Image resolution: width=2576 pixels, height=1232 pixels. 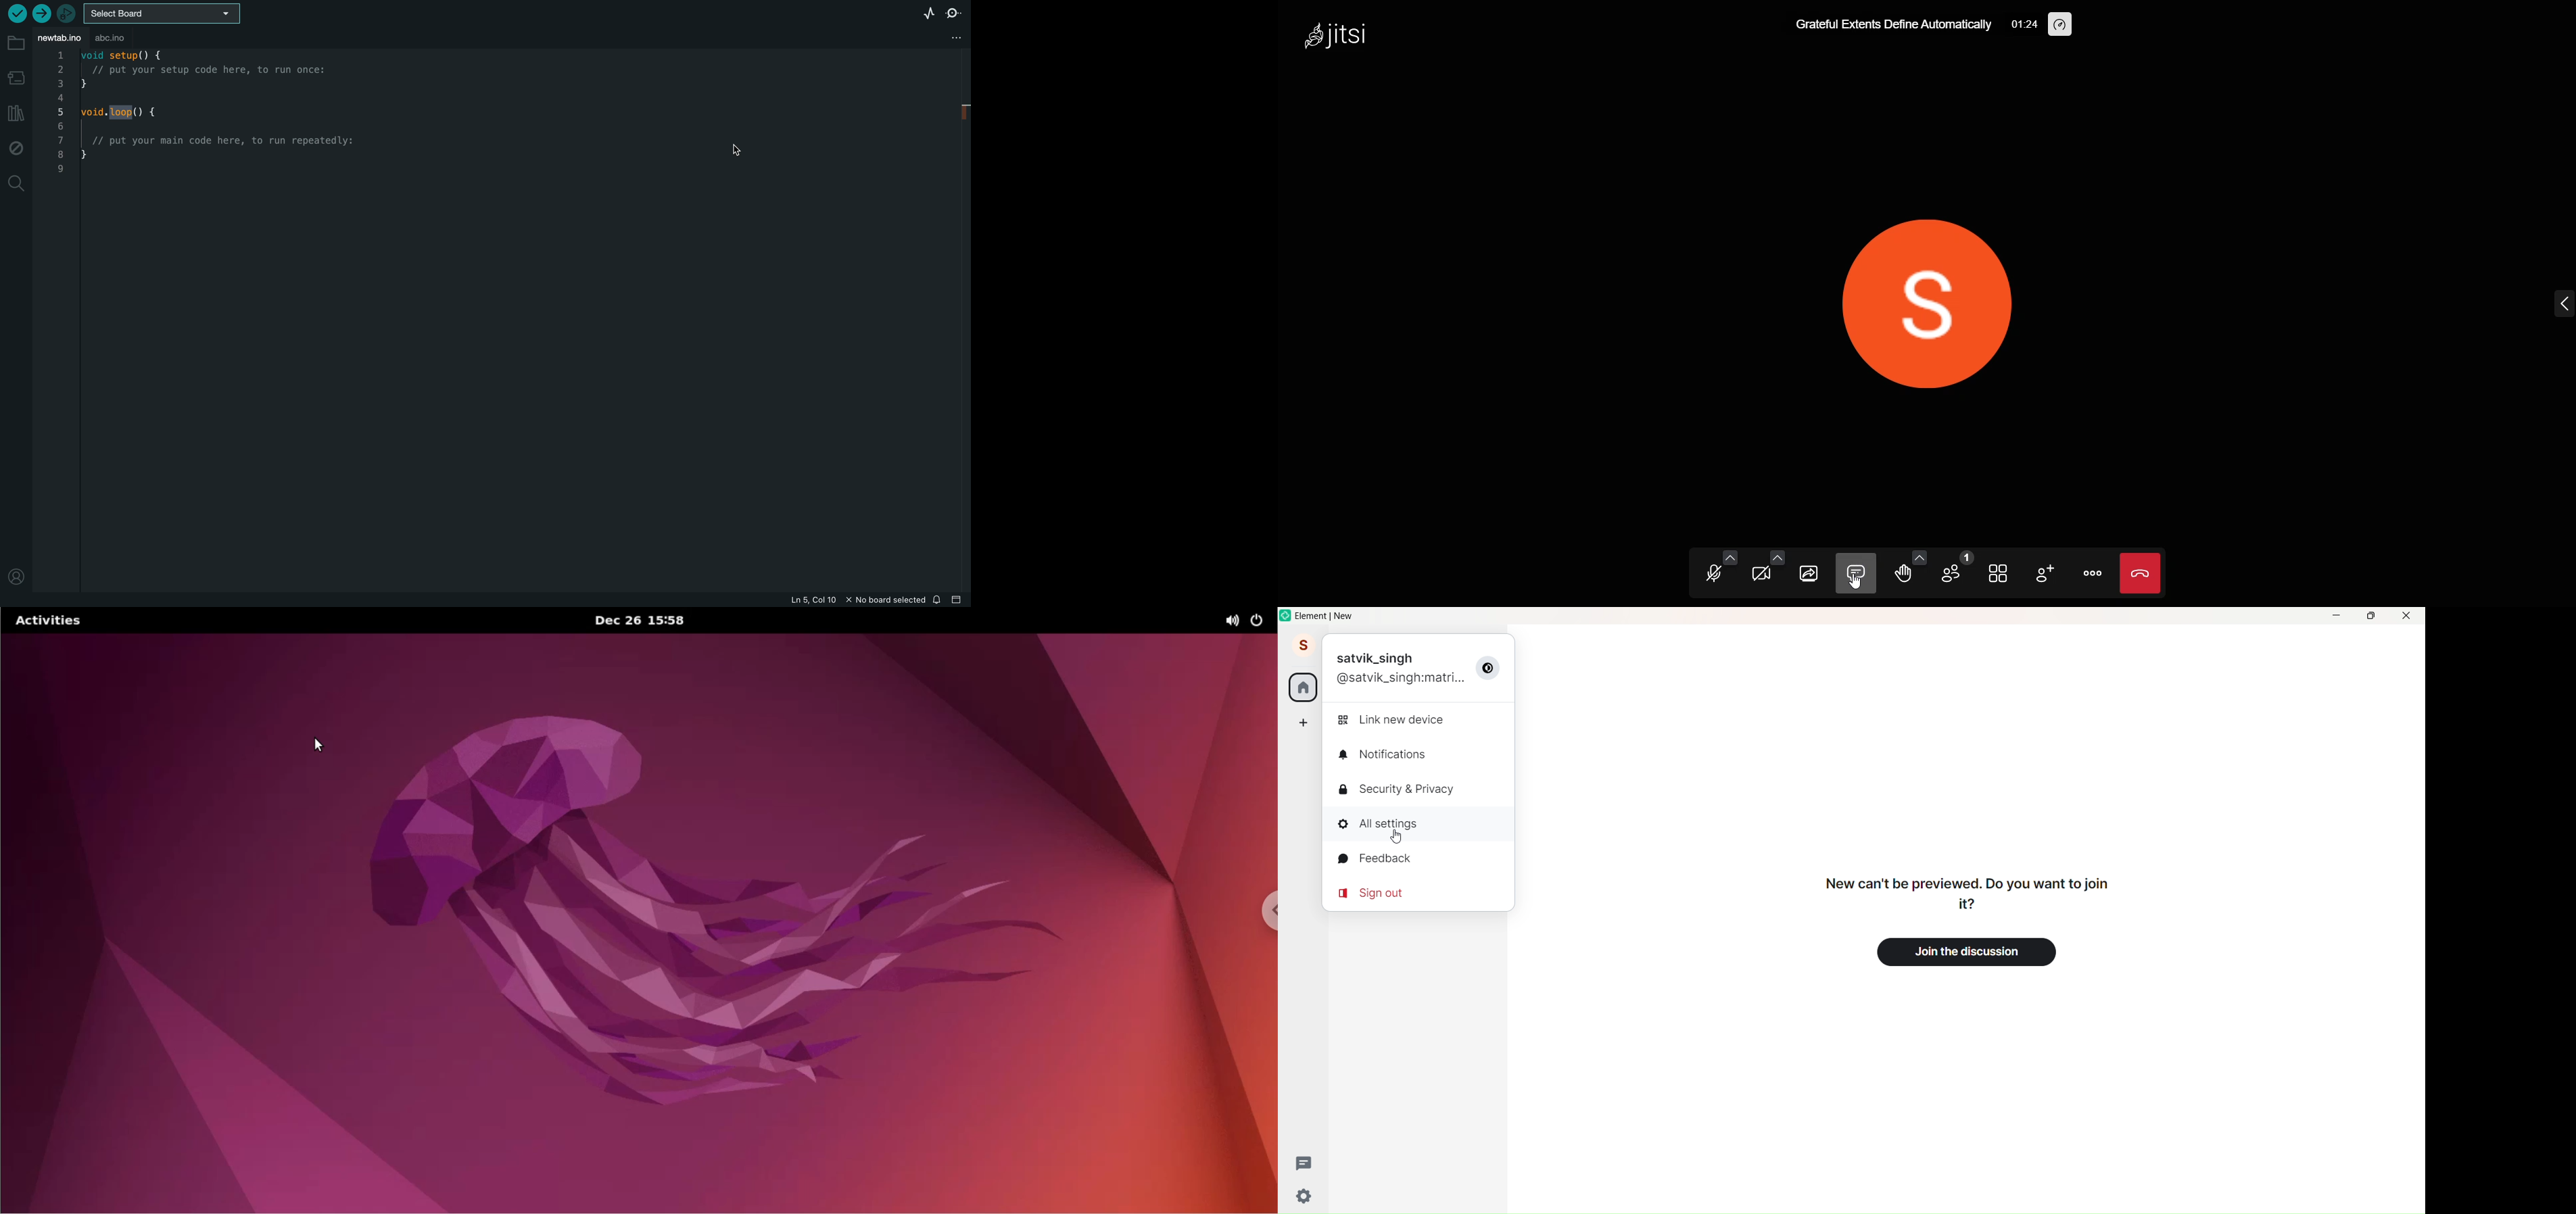 I want to click on Link new device, so click(x=1394, y=721).